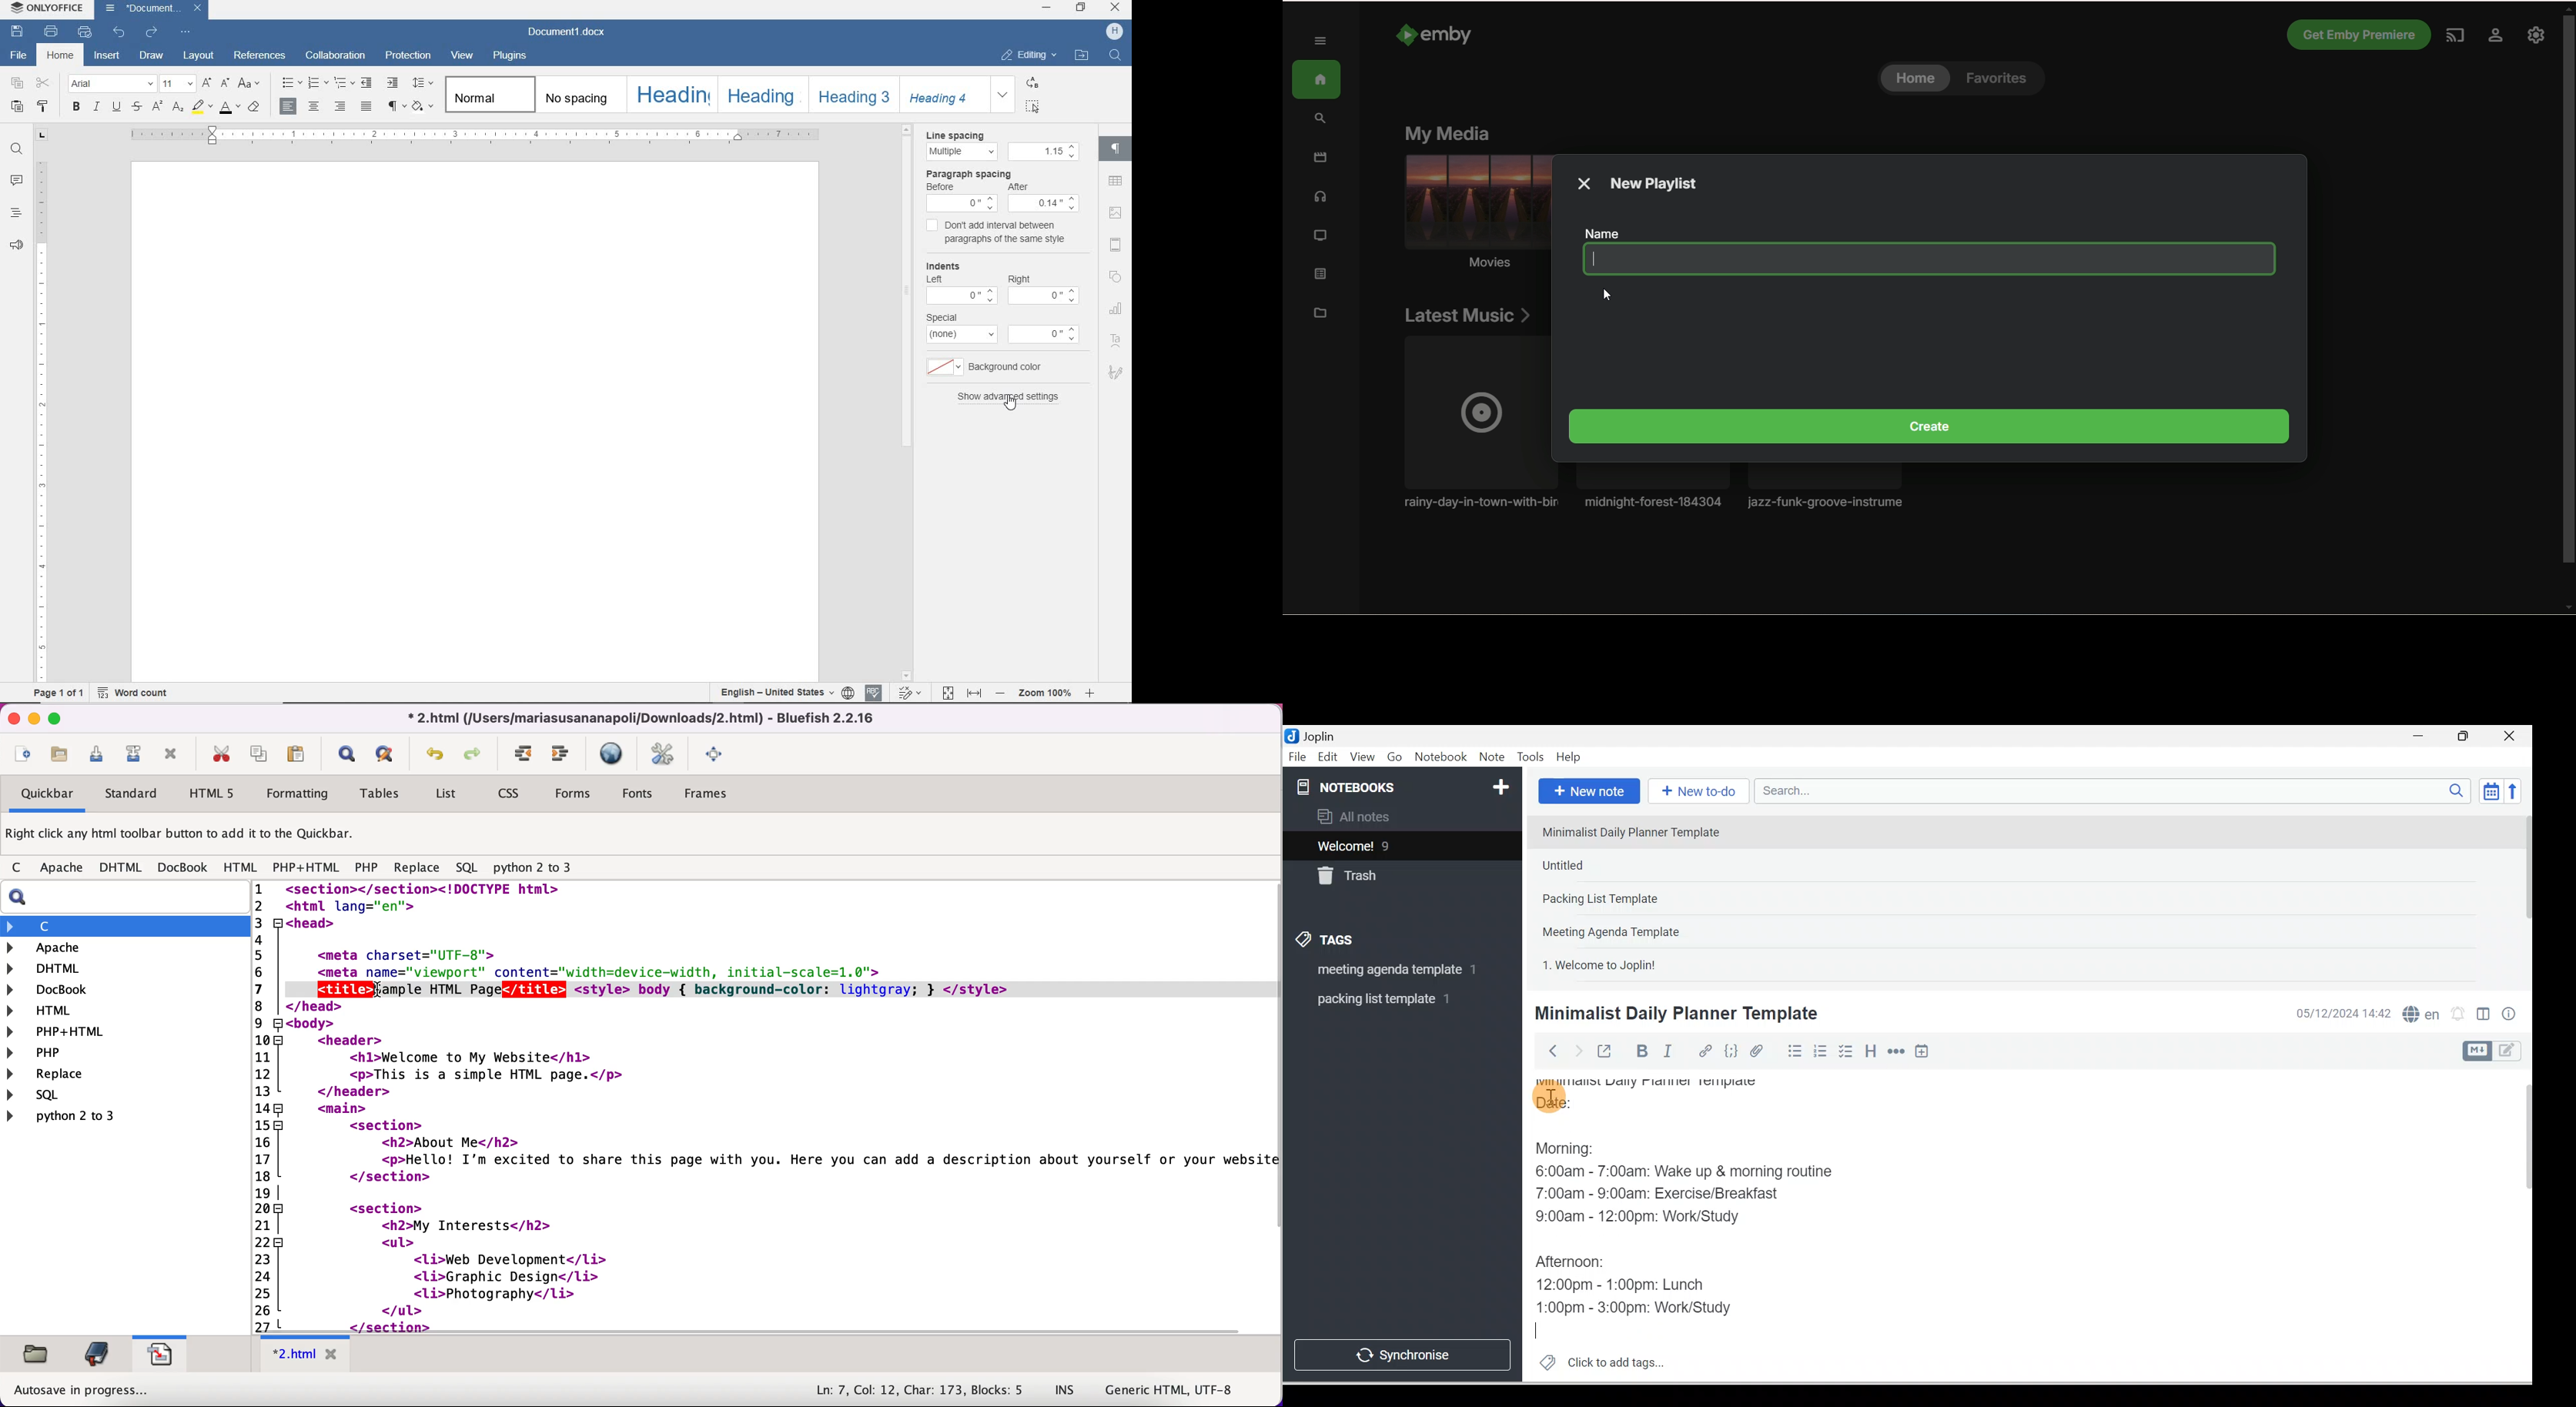 This screenshot has width=2576, height=1428. Describe the element at coordinates (261, 753) in the screenshot. I see `copy` at that location.